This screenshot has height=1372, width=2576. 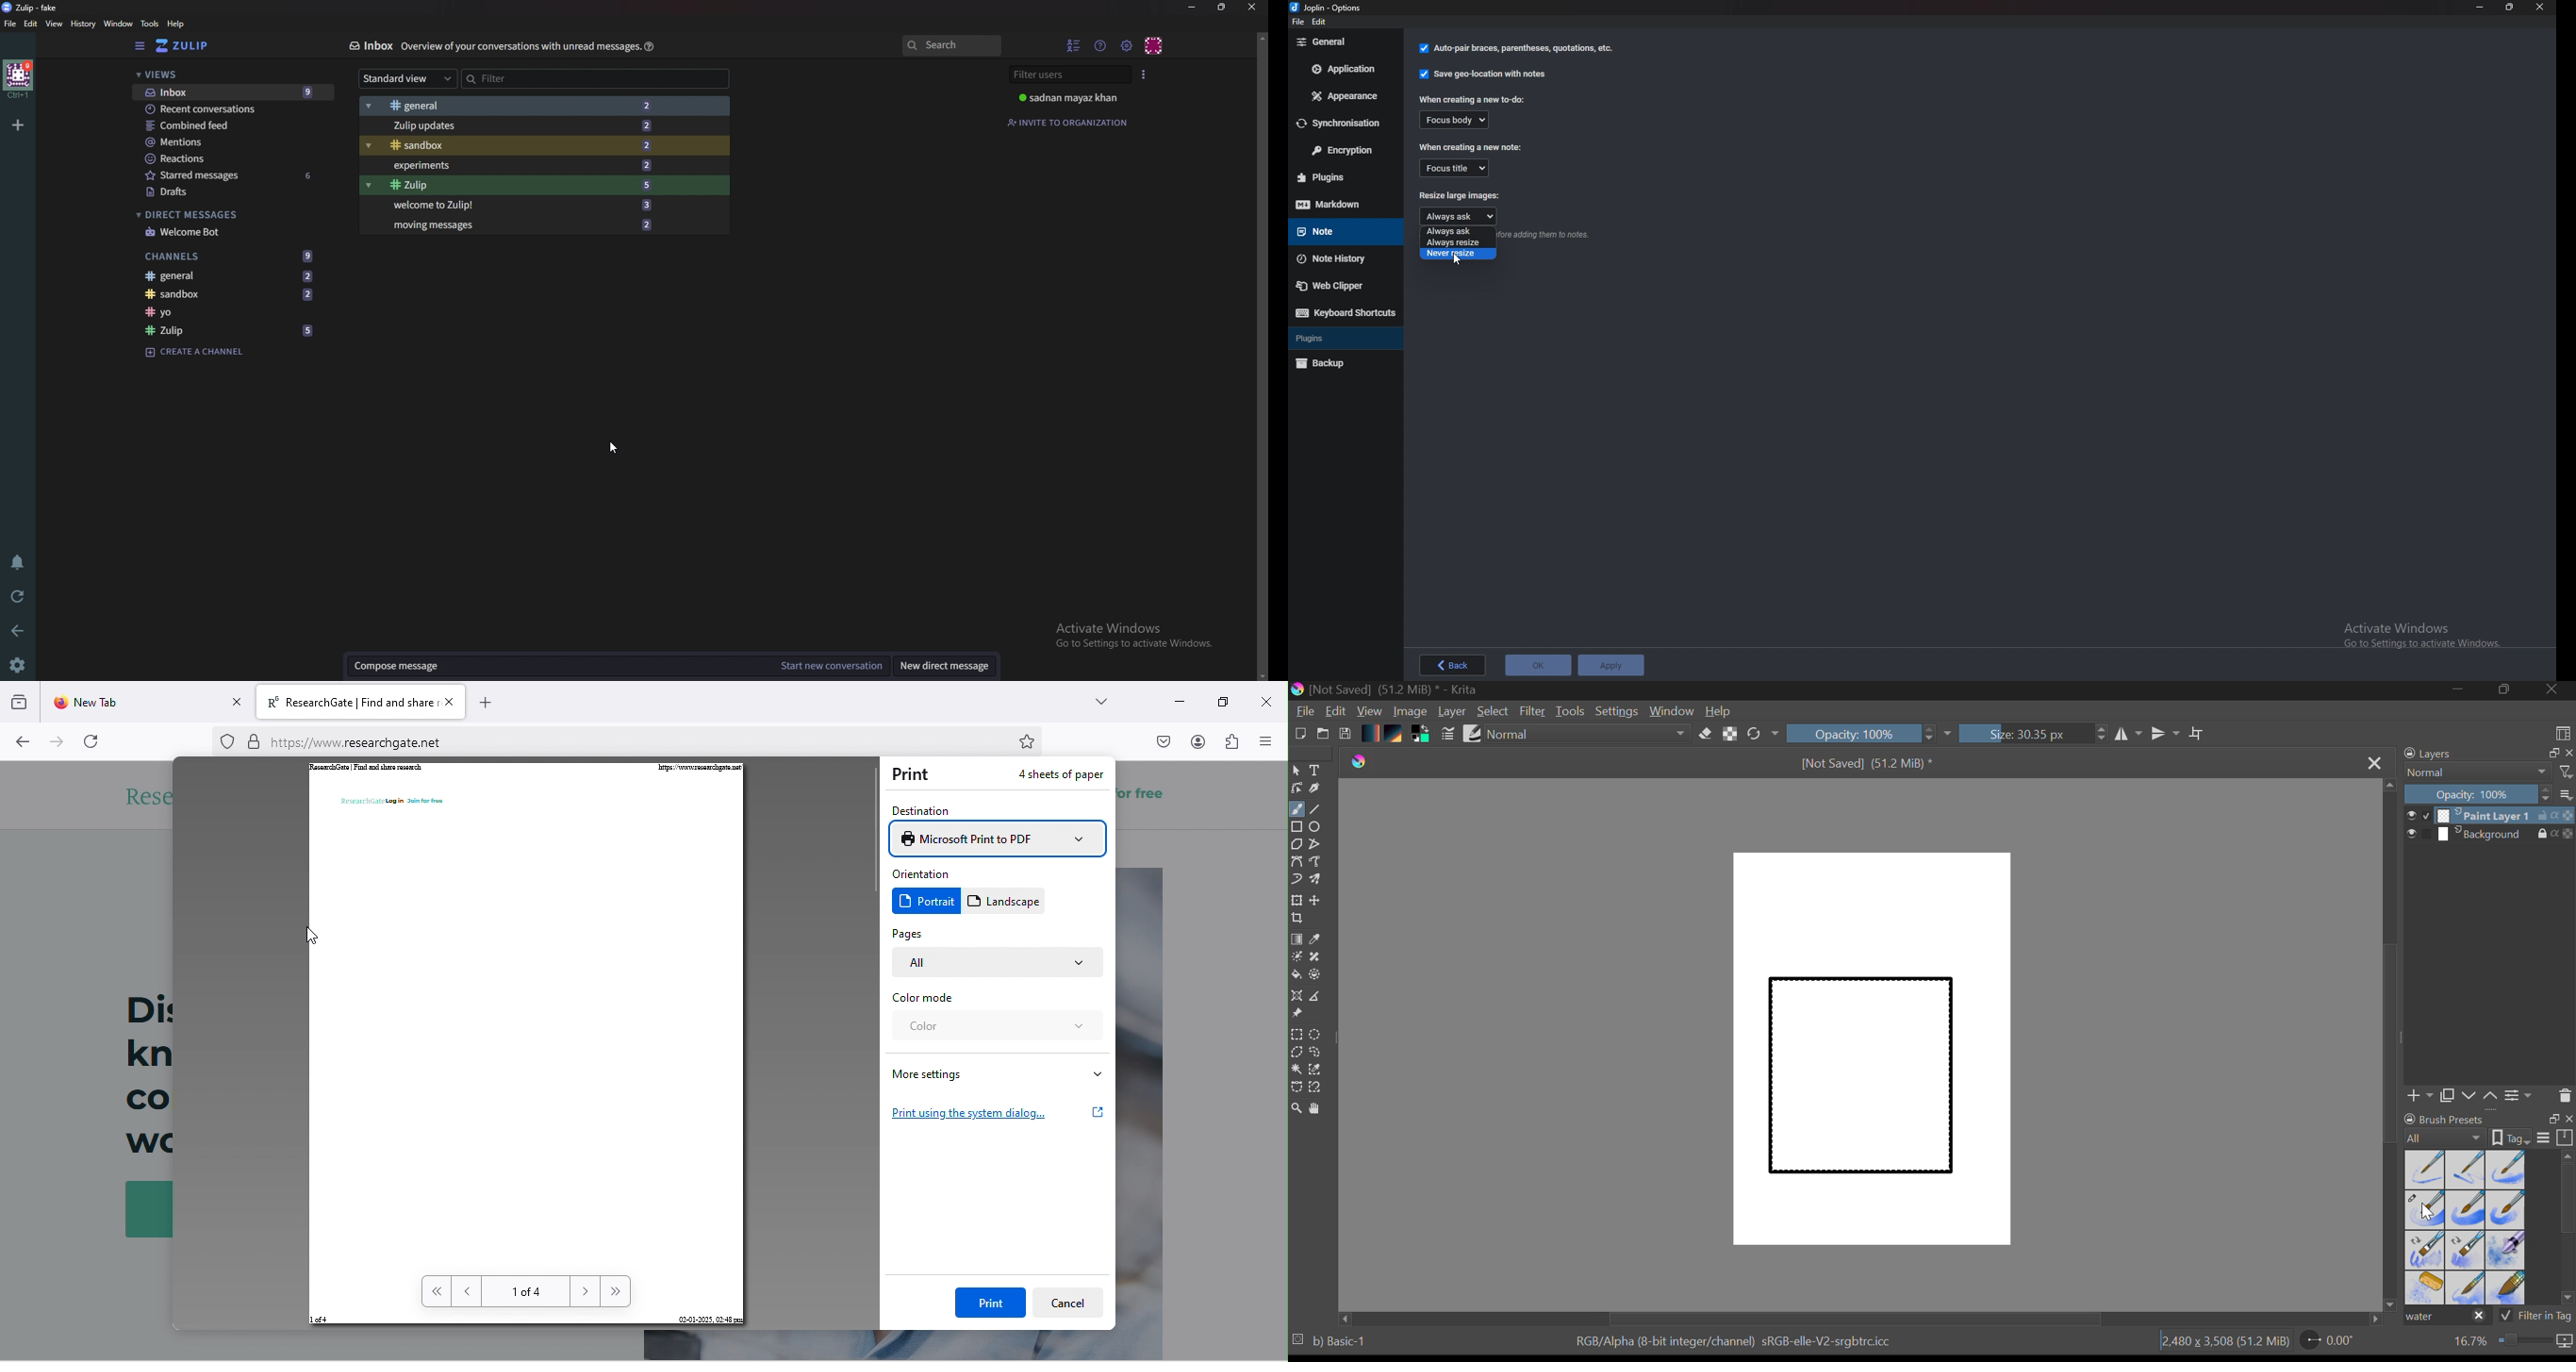 What do you see at coordinates (1317, 828) in the screenshot?
I see `Elipses` at bounding box center [1317, 828].